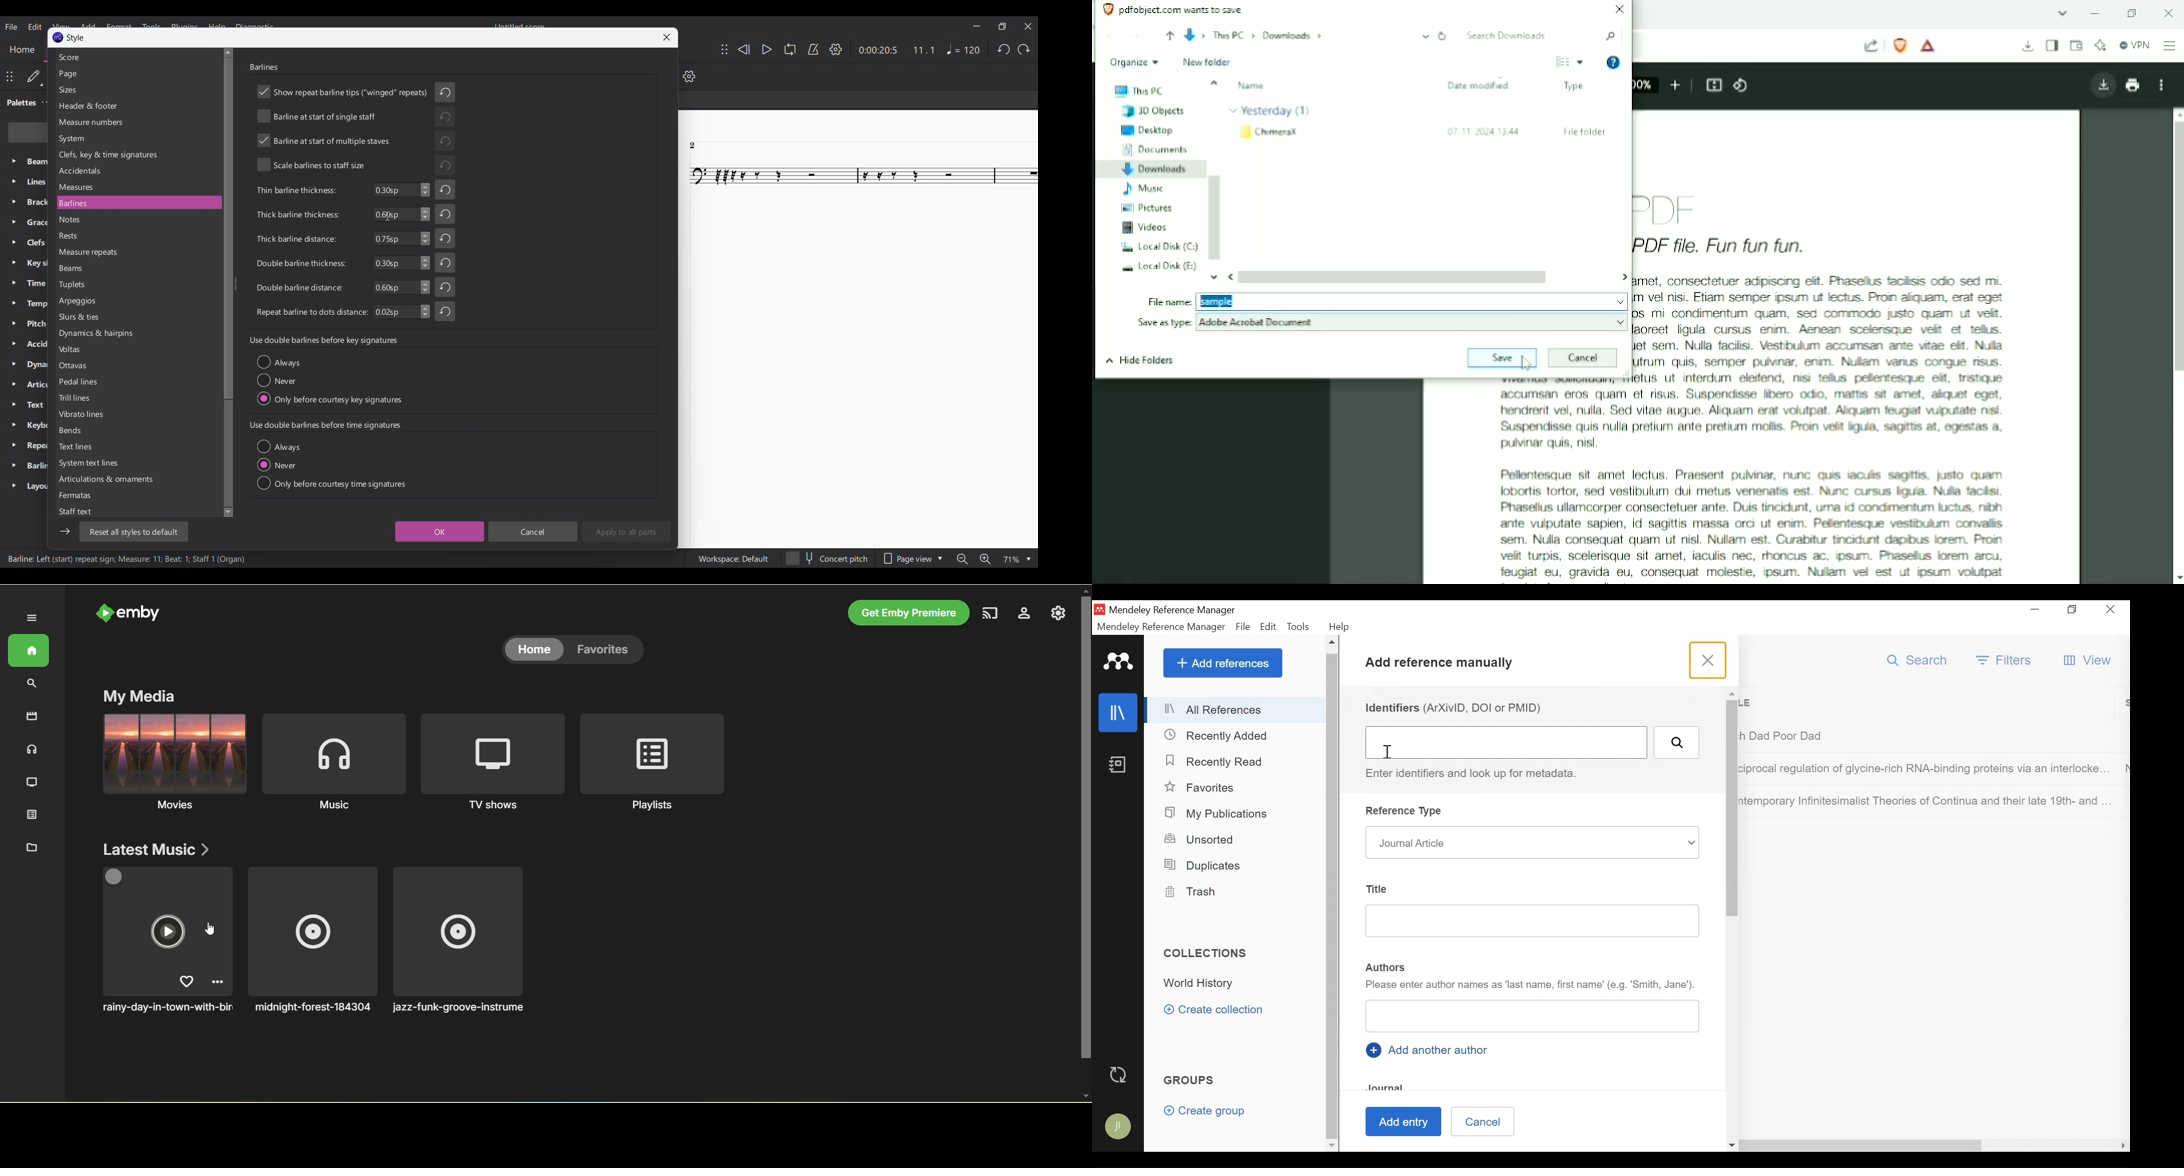 This screenshot has width=2184, height=1176. Describe the element at coordinates (1141, 359) in the screenshot. I see `Hide Folders` at that location.